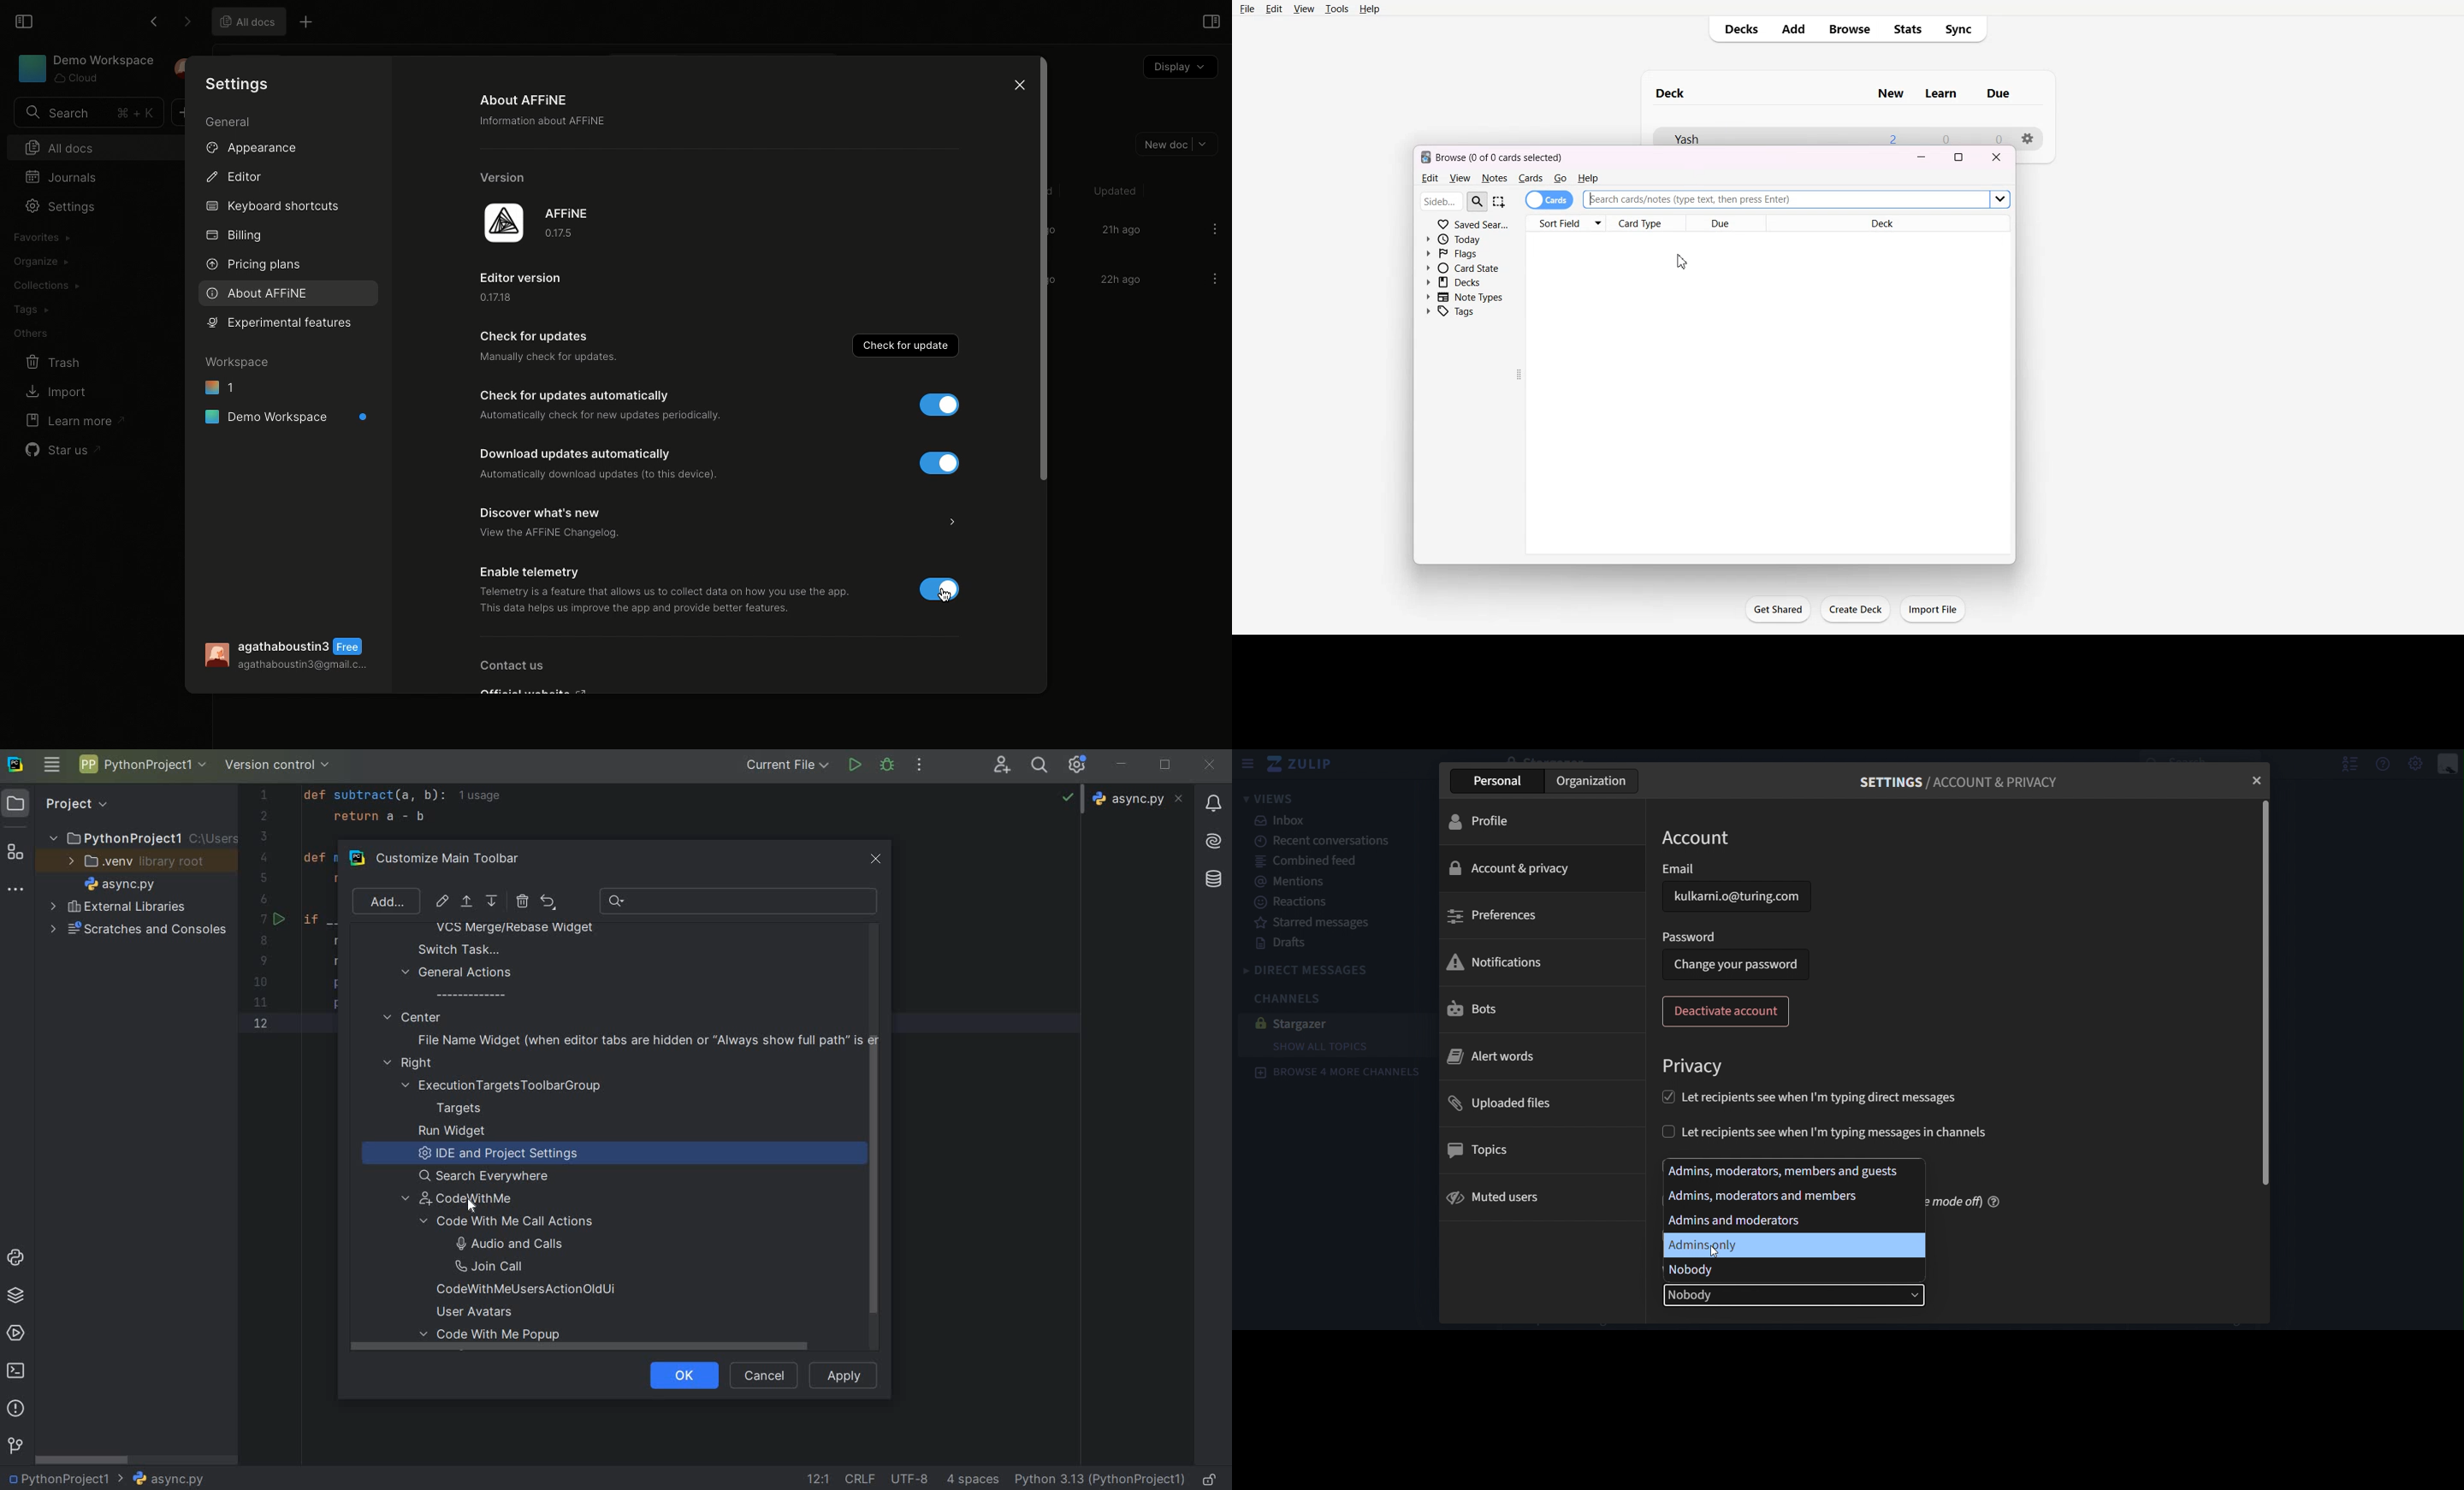  What do you see at coordinates (229, 124) in the screenshot?
I see `General` at bounding box center [229, 124].